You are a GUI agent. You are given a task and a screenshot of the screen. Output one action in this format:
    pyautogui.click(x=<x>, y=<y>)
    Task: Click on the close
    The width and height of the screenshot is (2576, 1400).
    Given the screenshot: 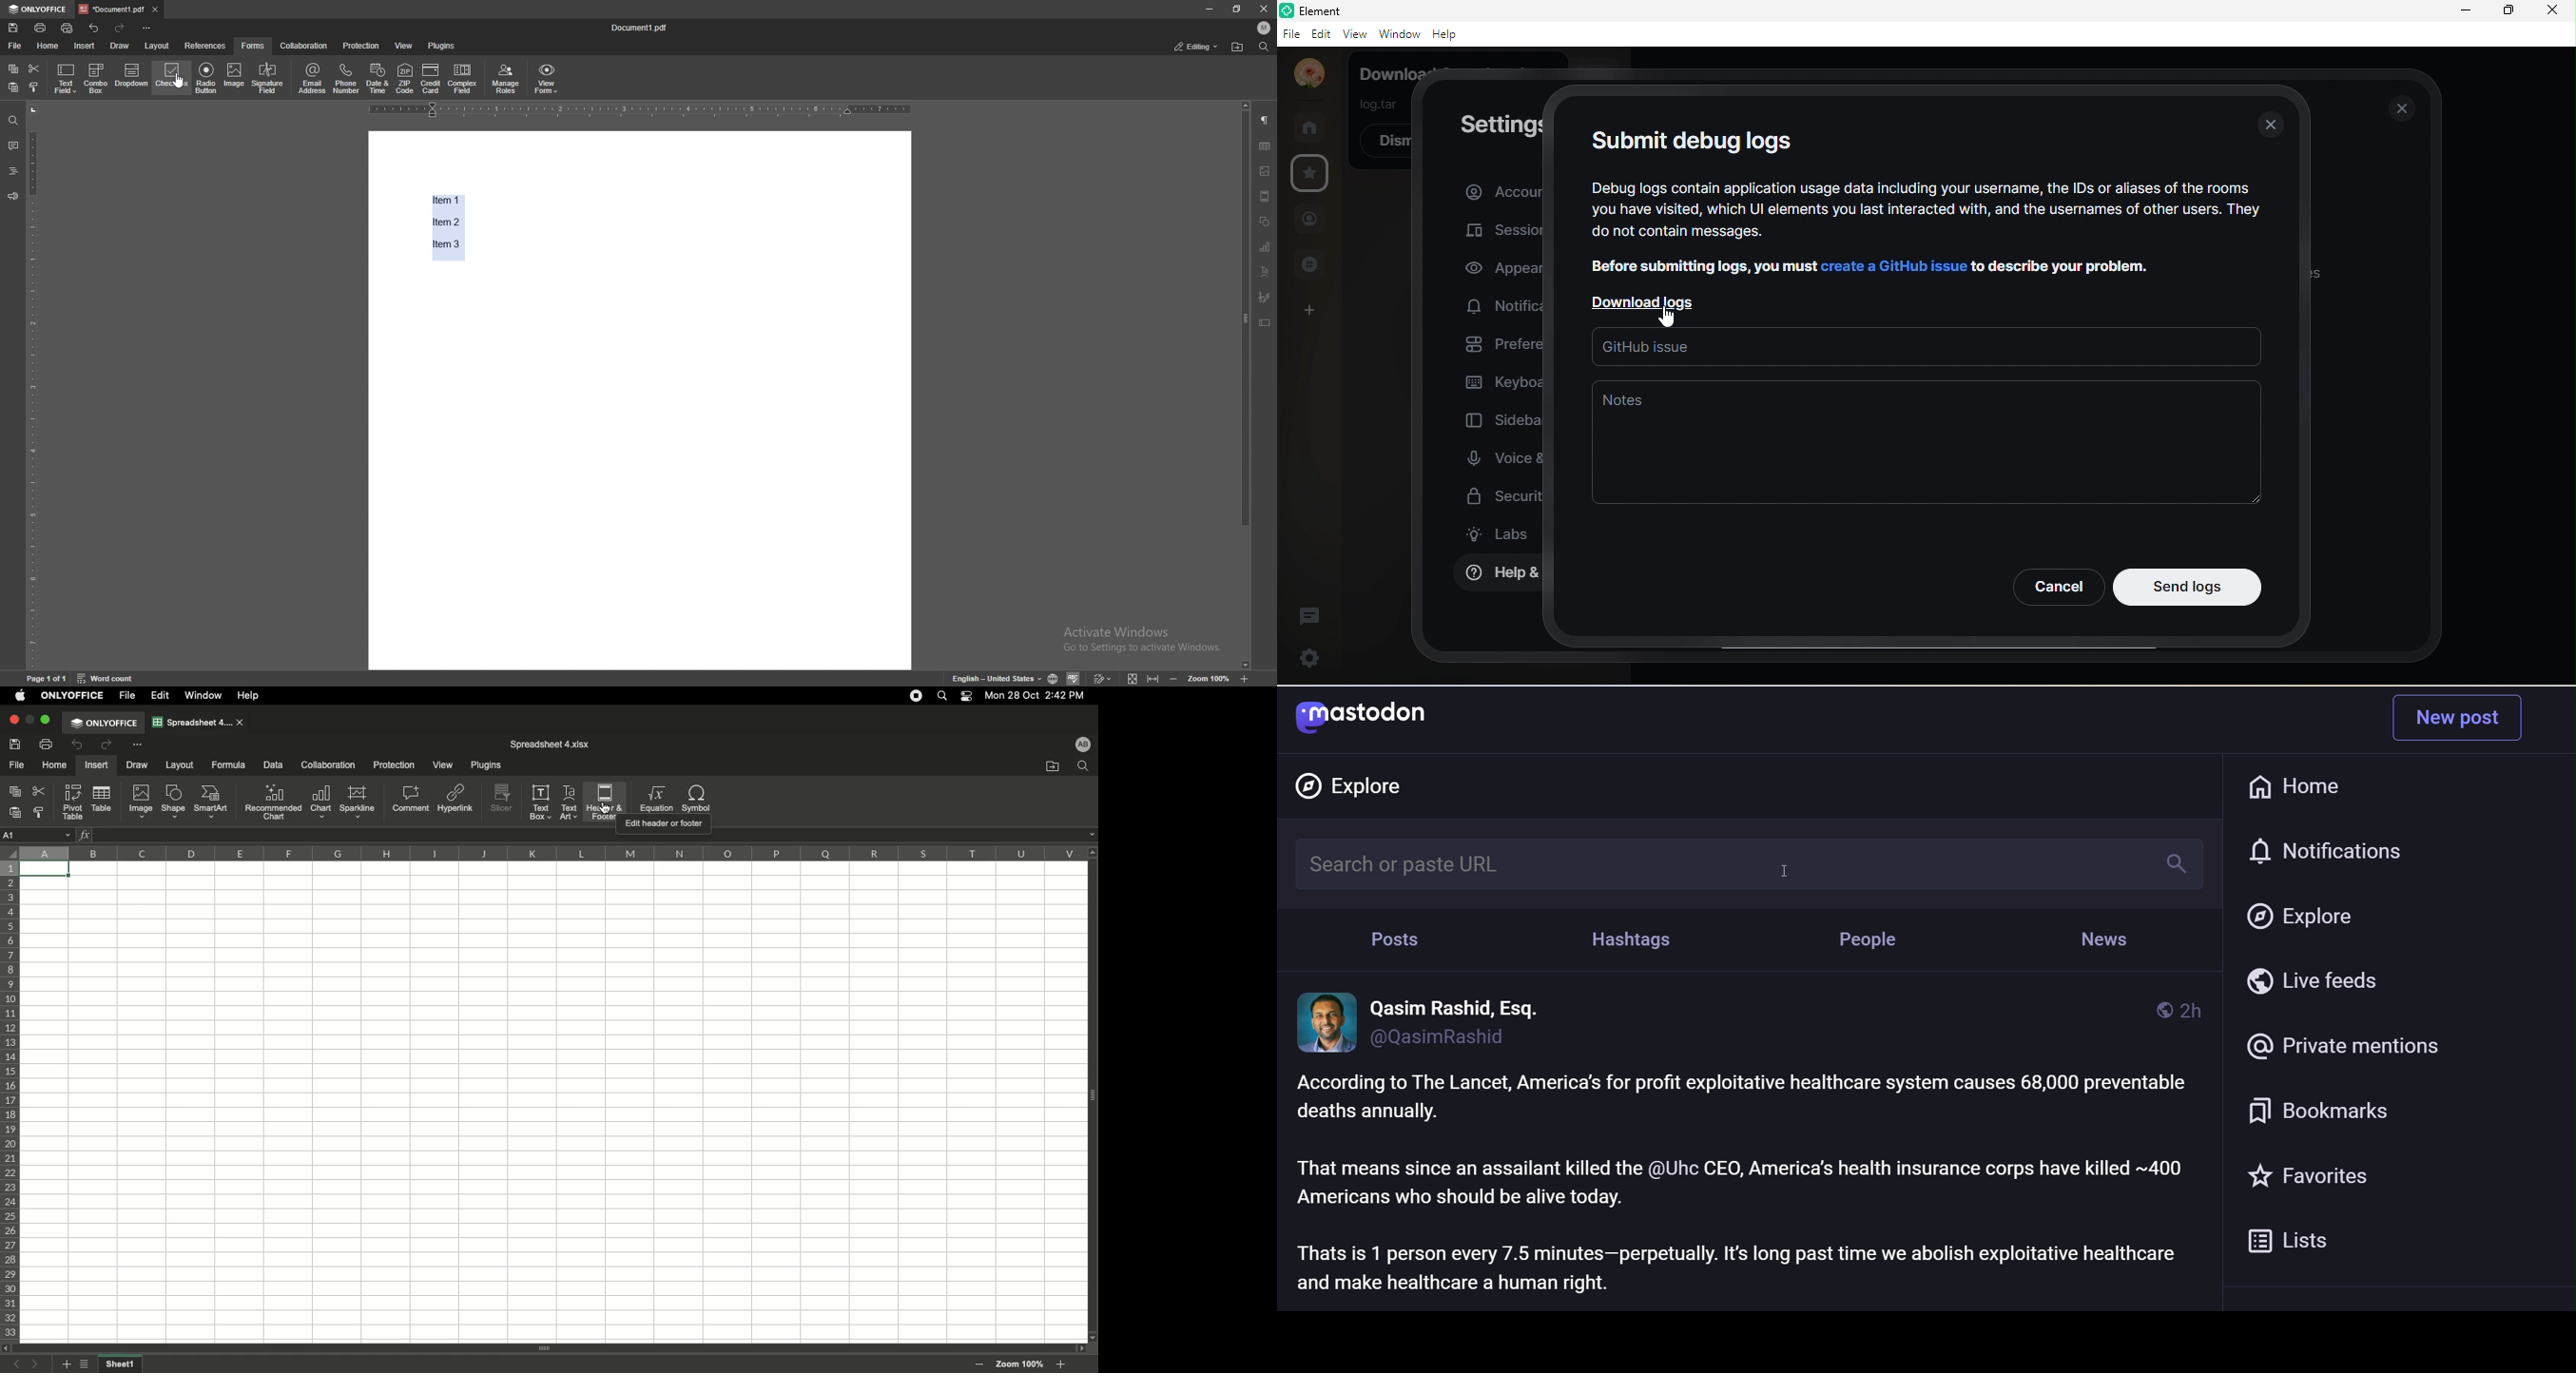 What is the action you would take?
    pyautogui.click(x=241, y=723)
    